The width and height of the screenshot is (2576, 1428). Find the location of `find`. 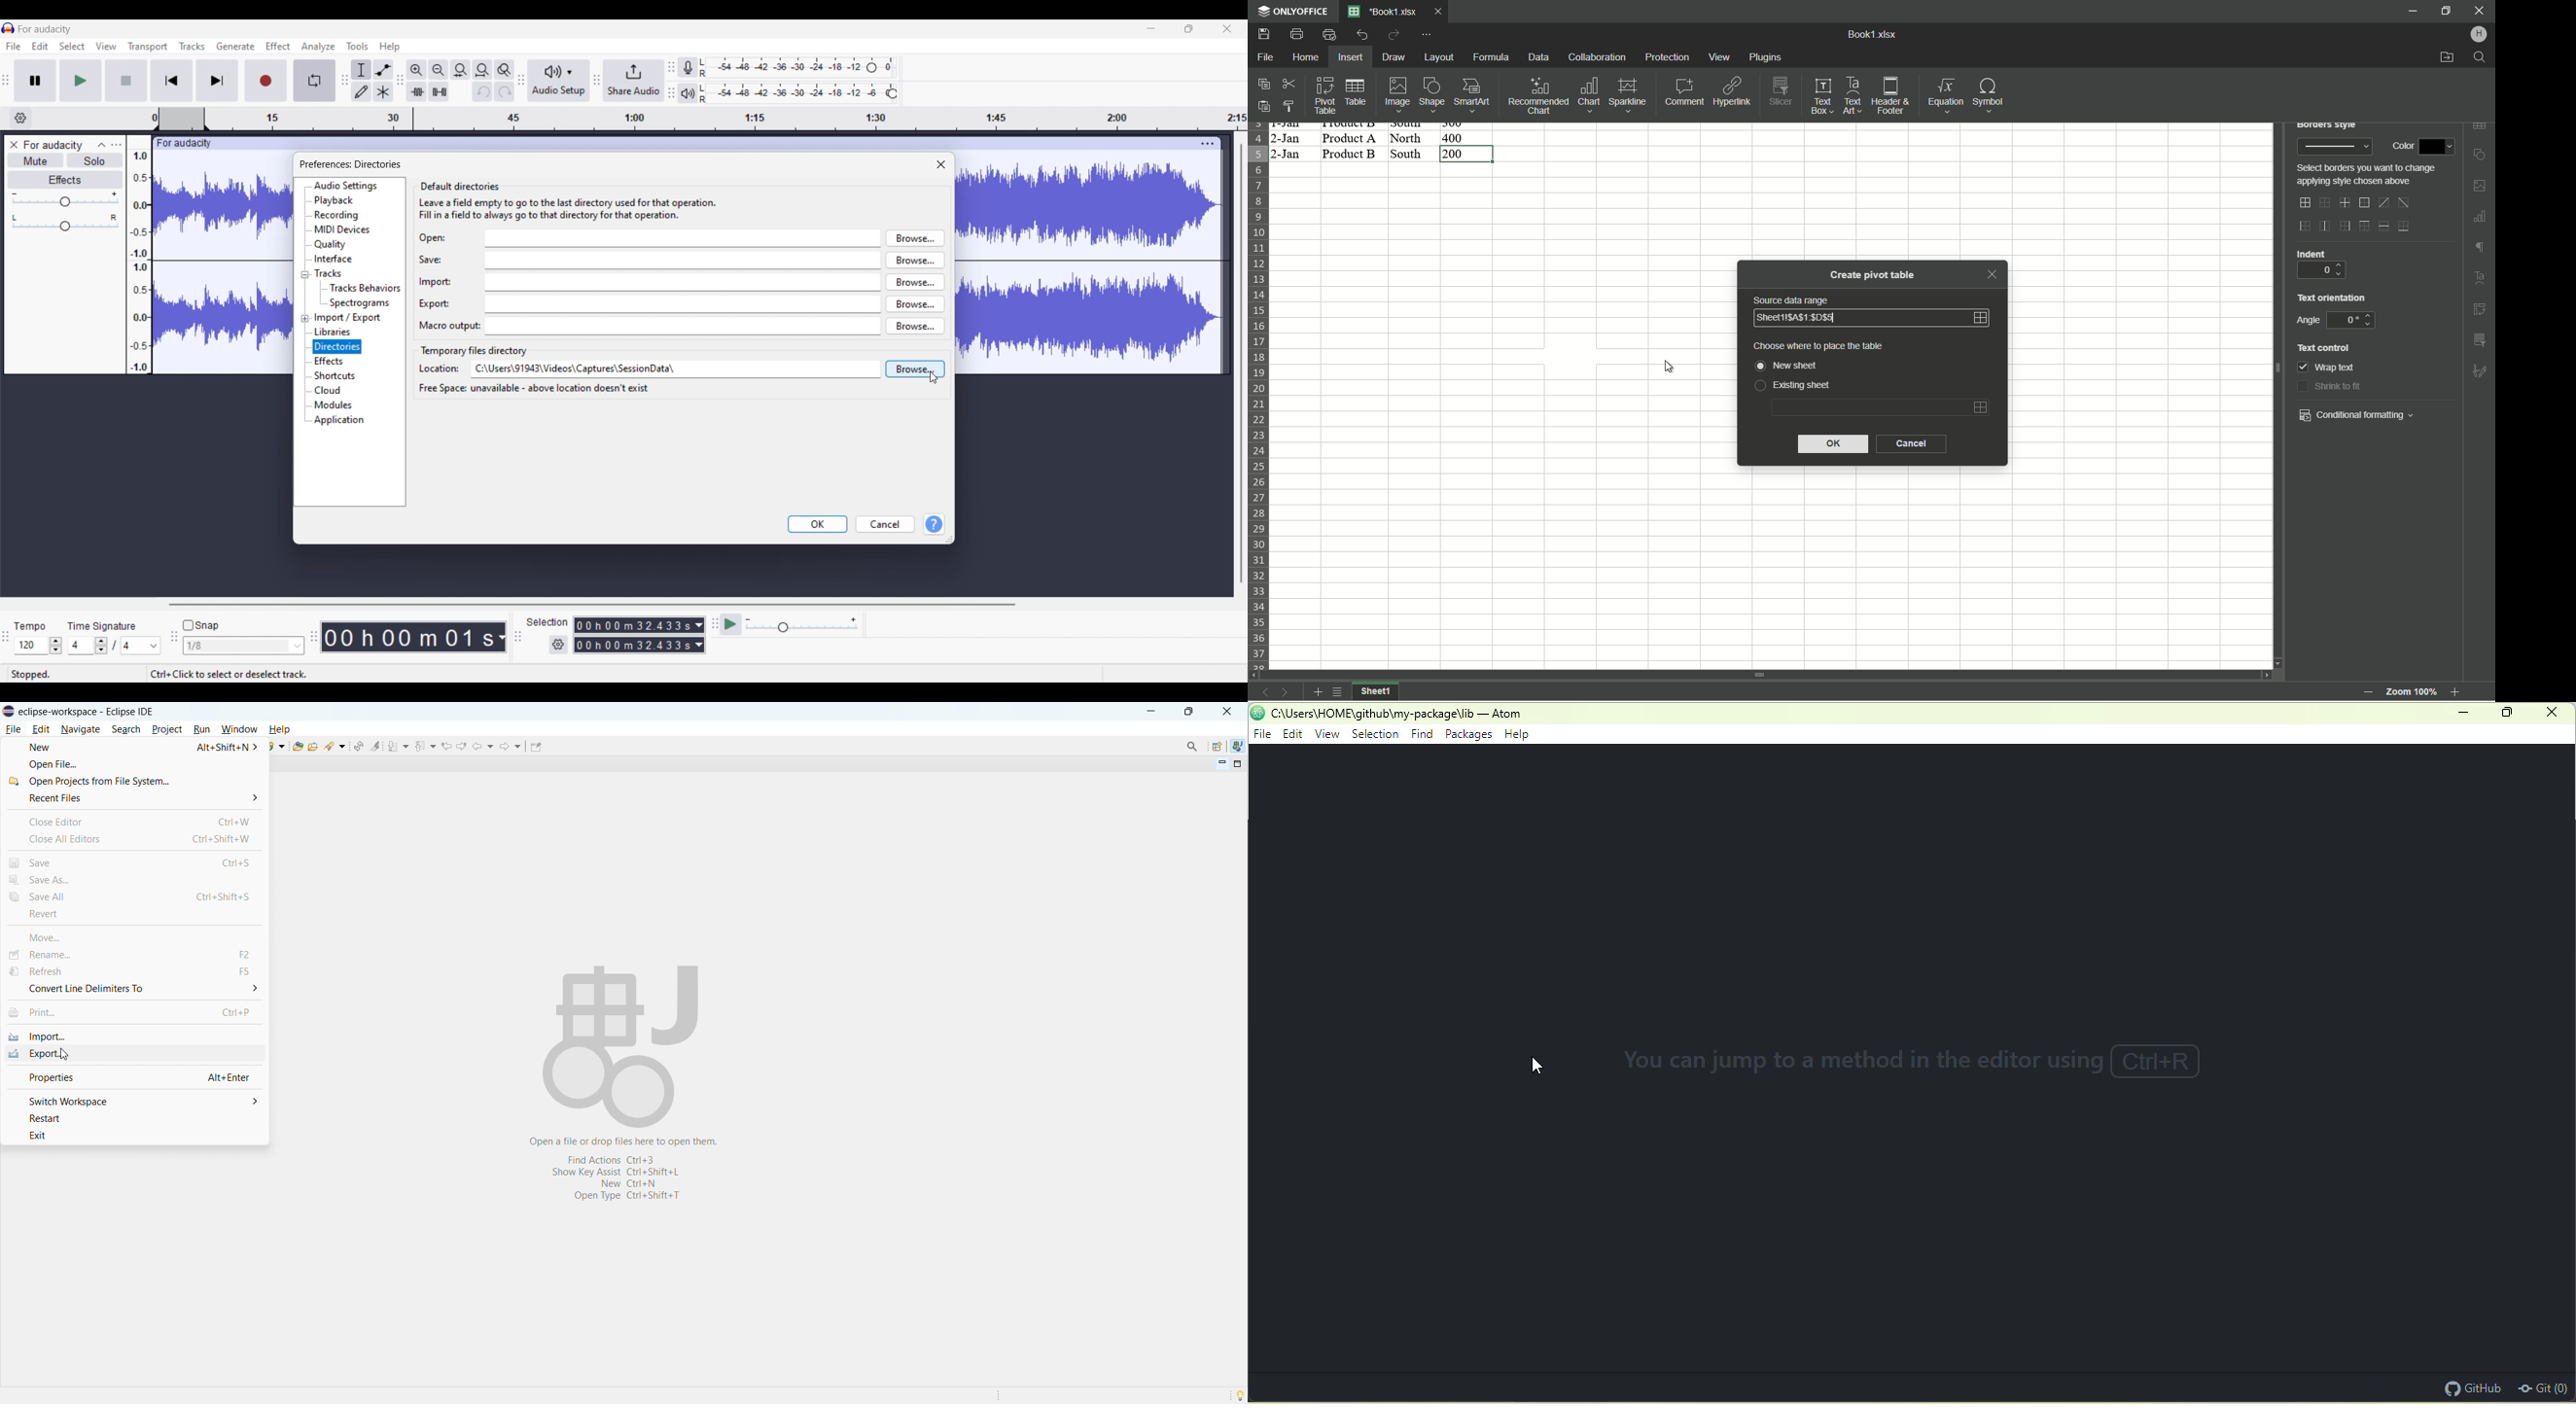

find is located at coordinates (2482, 58).